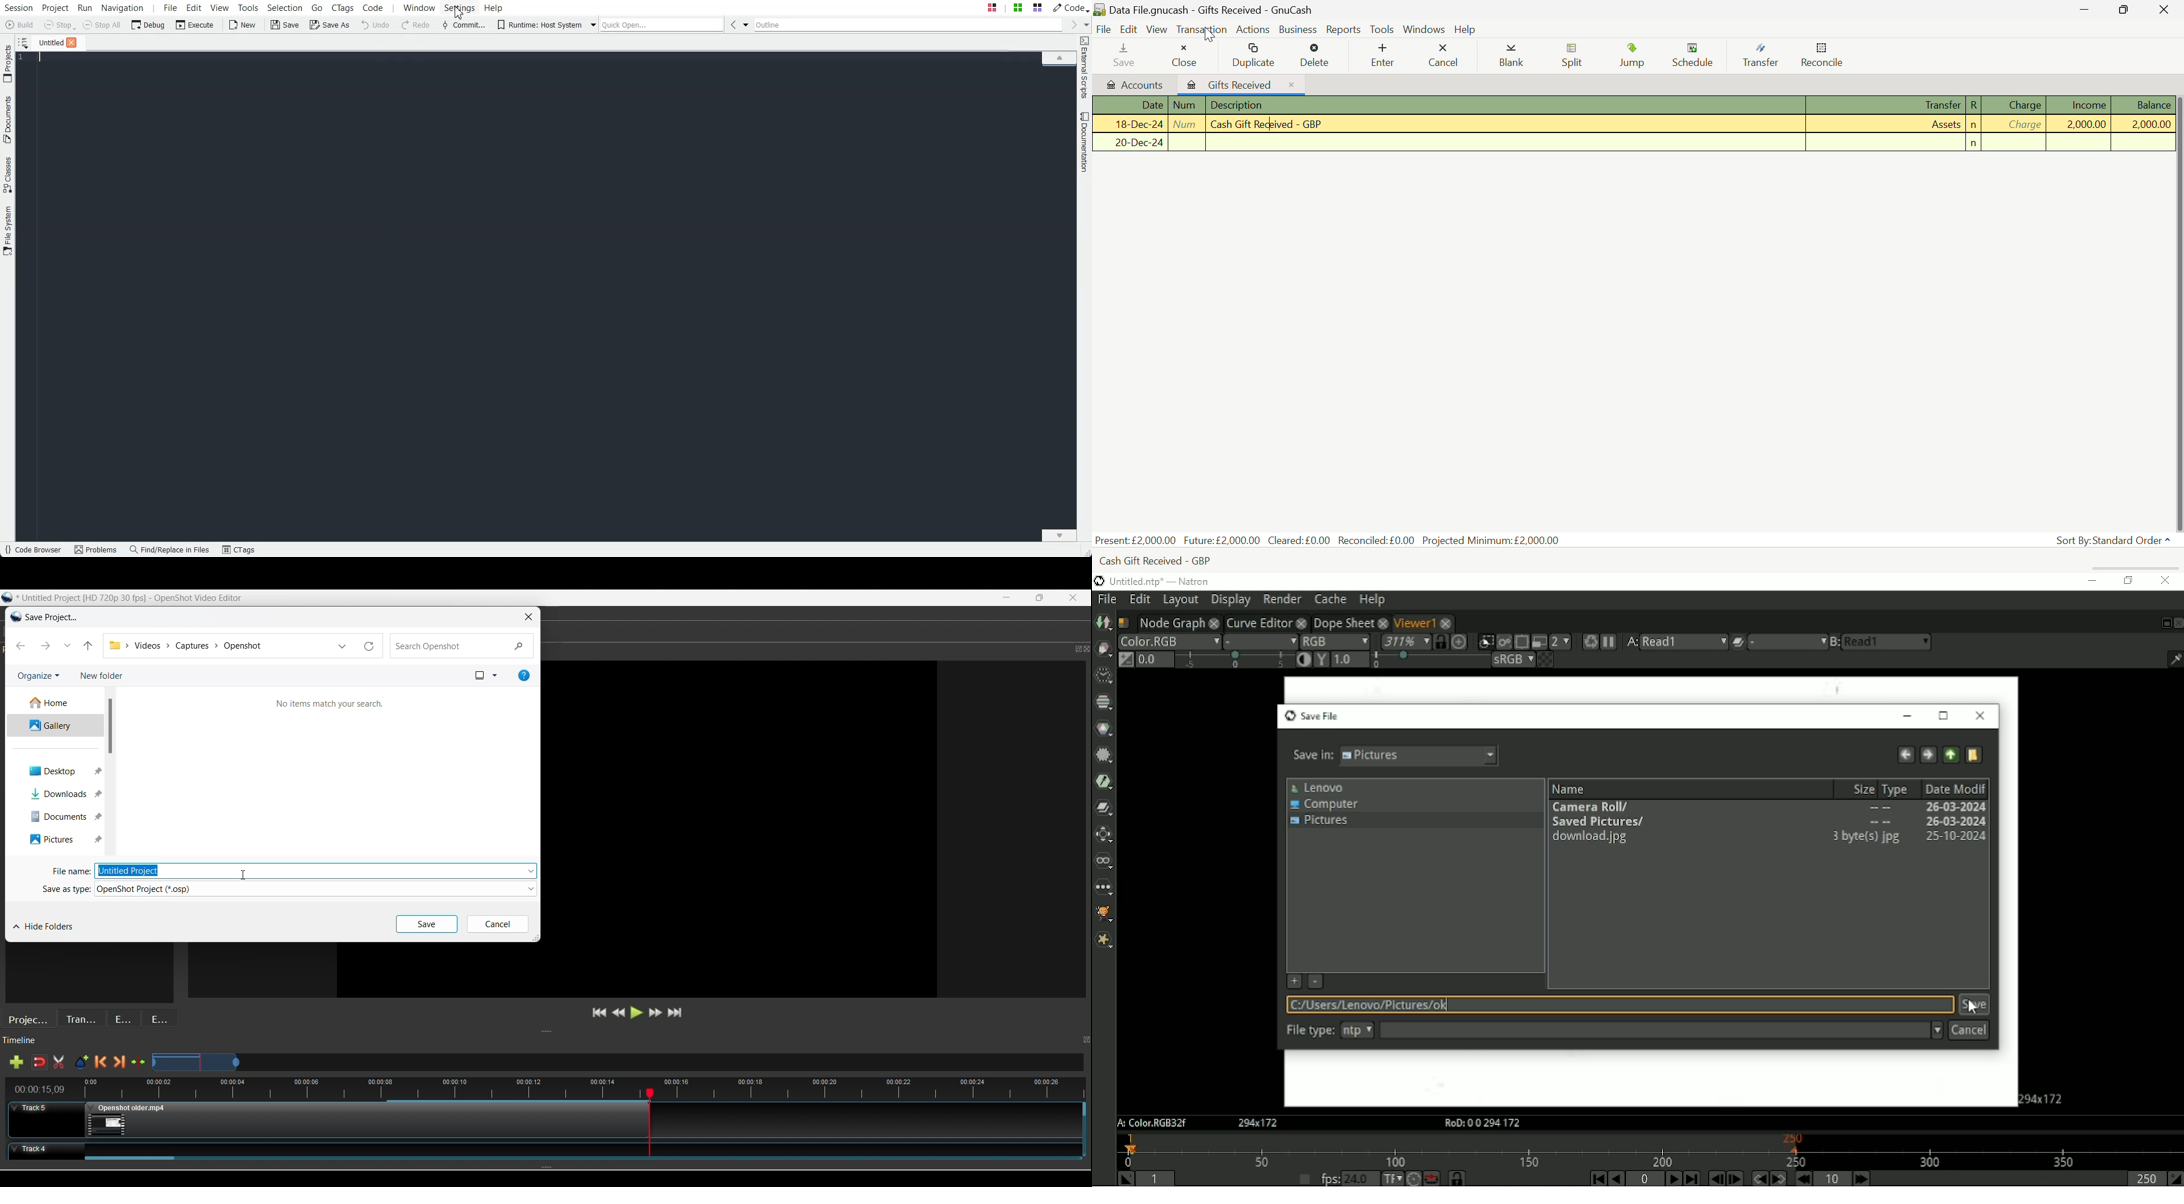 The height and width of the screenshot is (1204, 2184). Describe the element at coordinates (130, 1159) in the screenshot. I see `Horizontal slide bar` at that location.